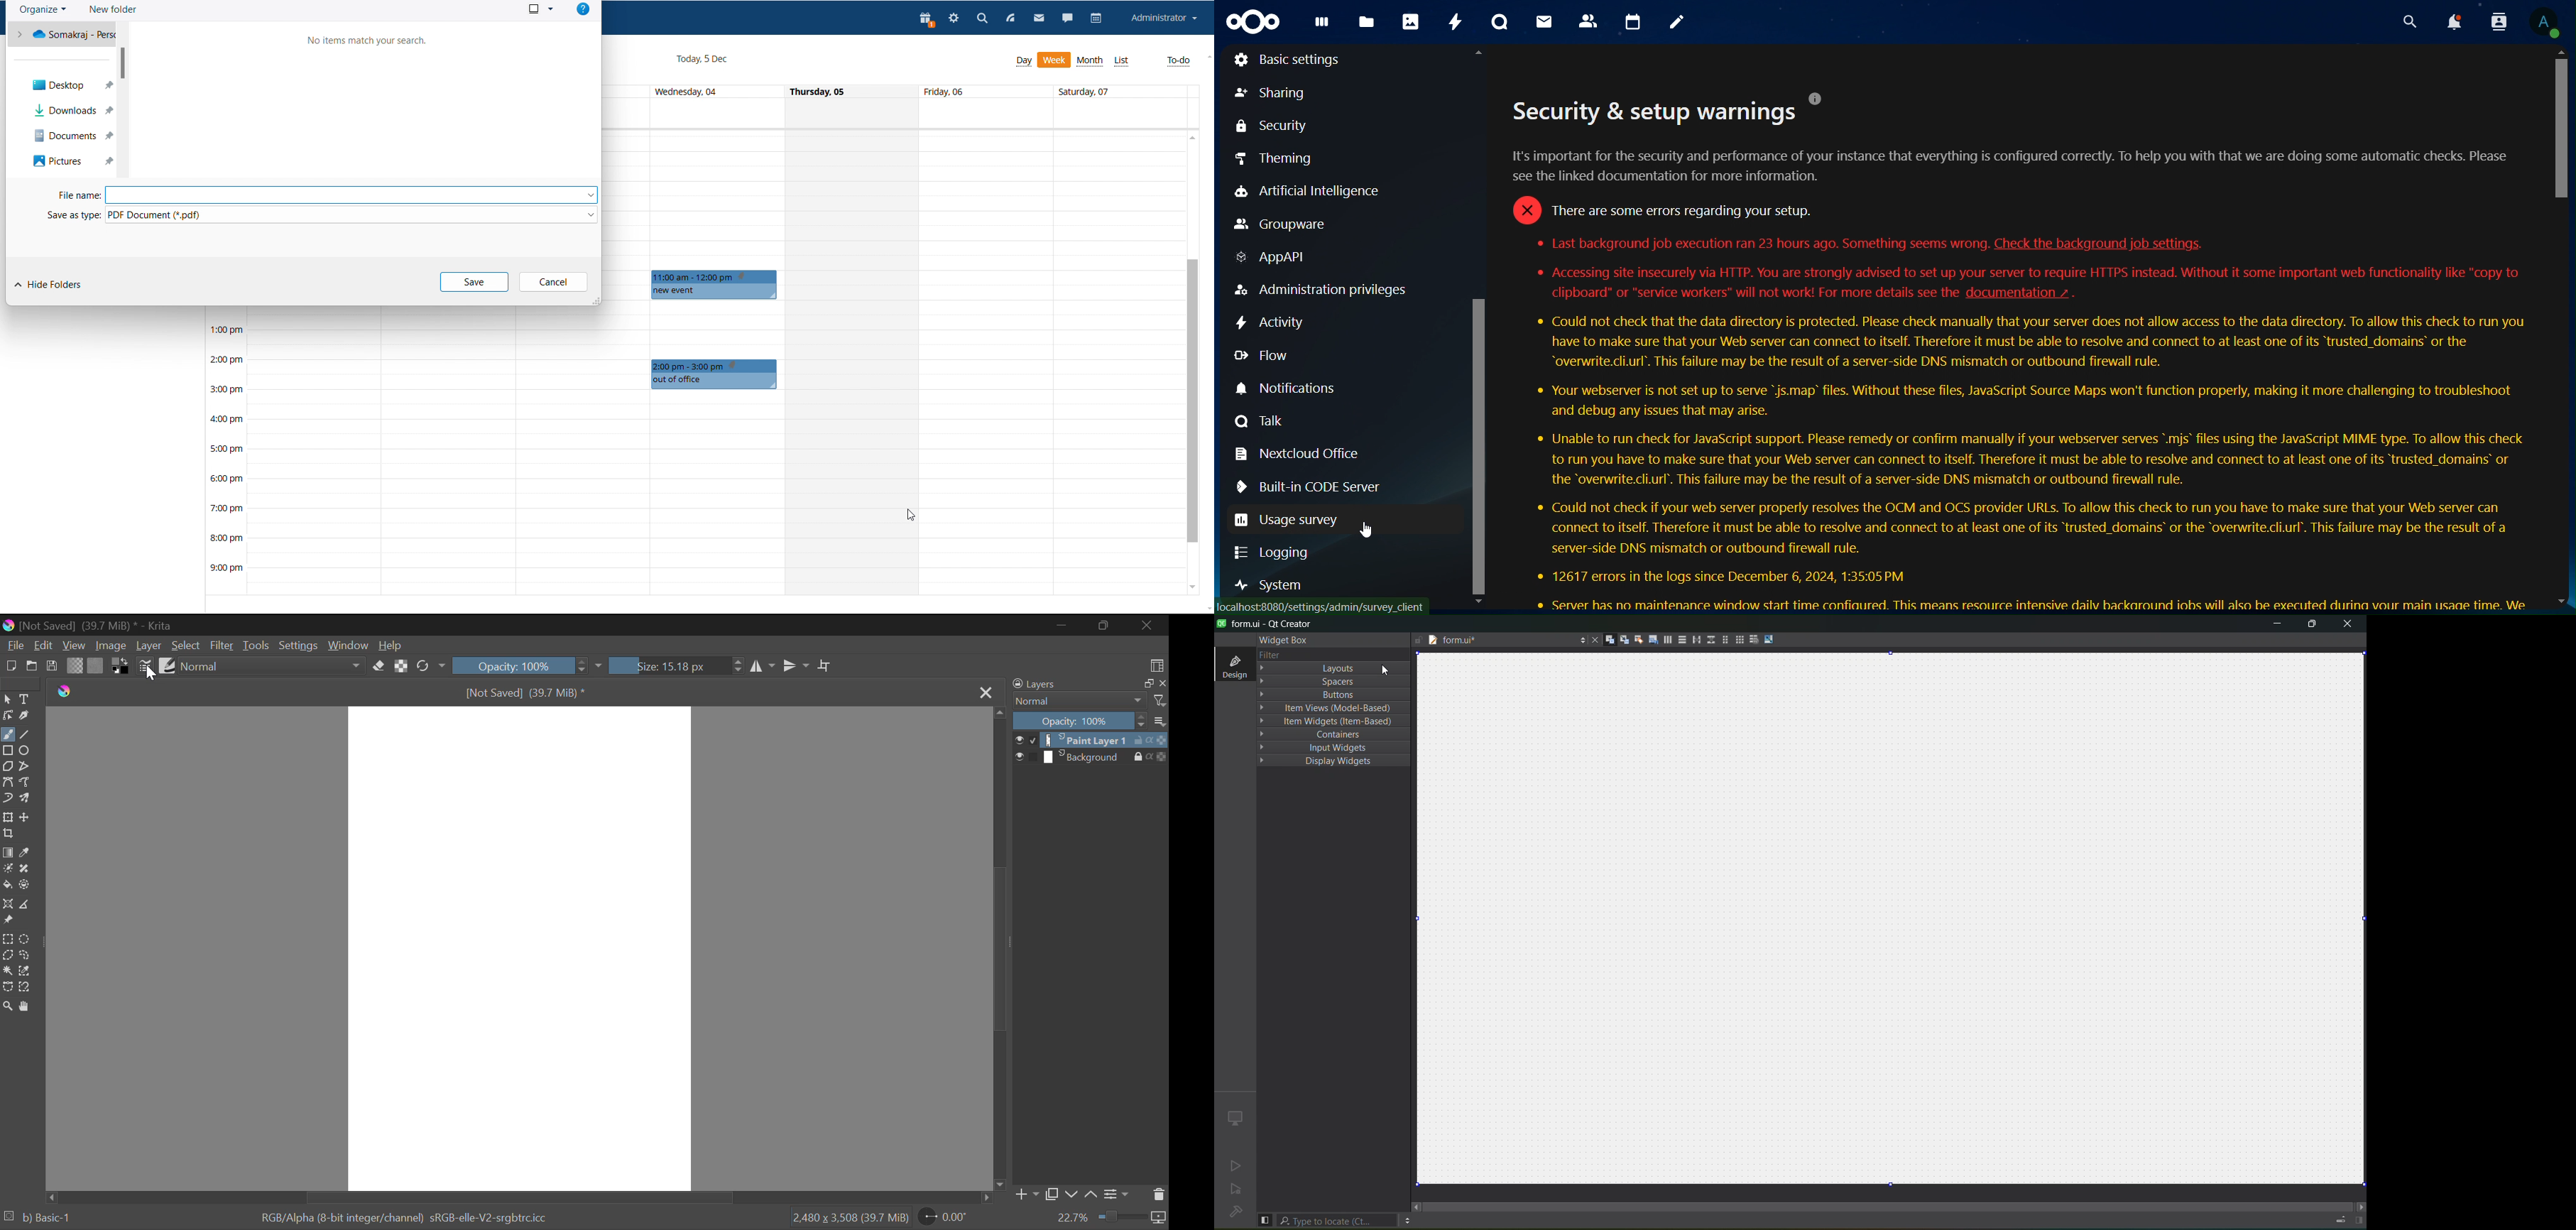  I want to click on to-do, so click(1179, 61).